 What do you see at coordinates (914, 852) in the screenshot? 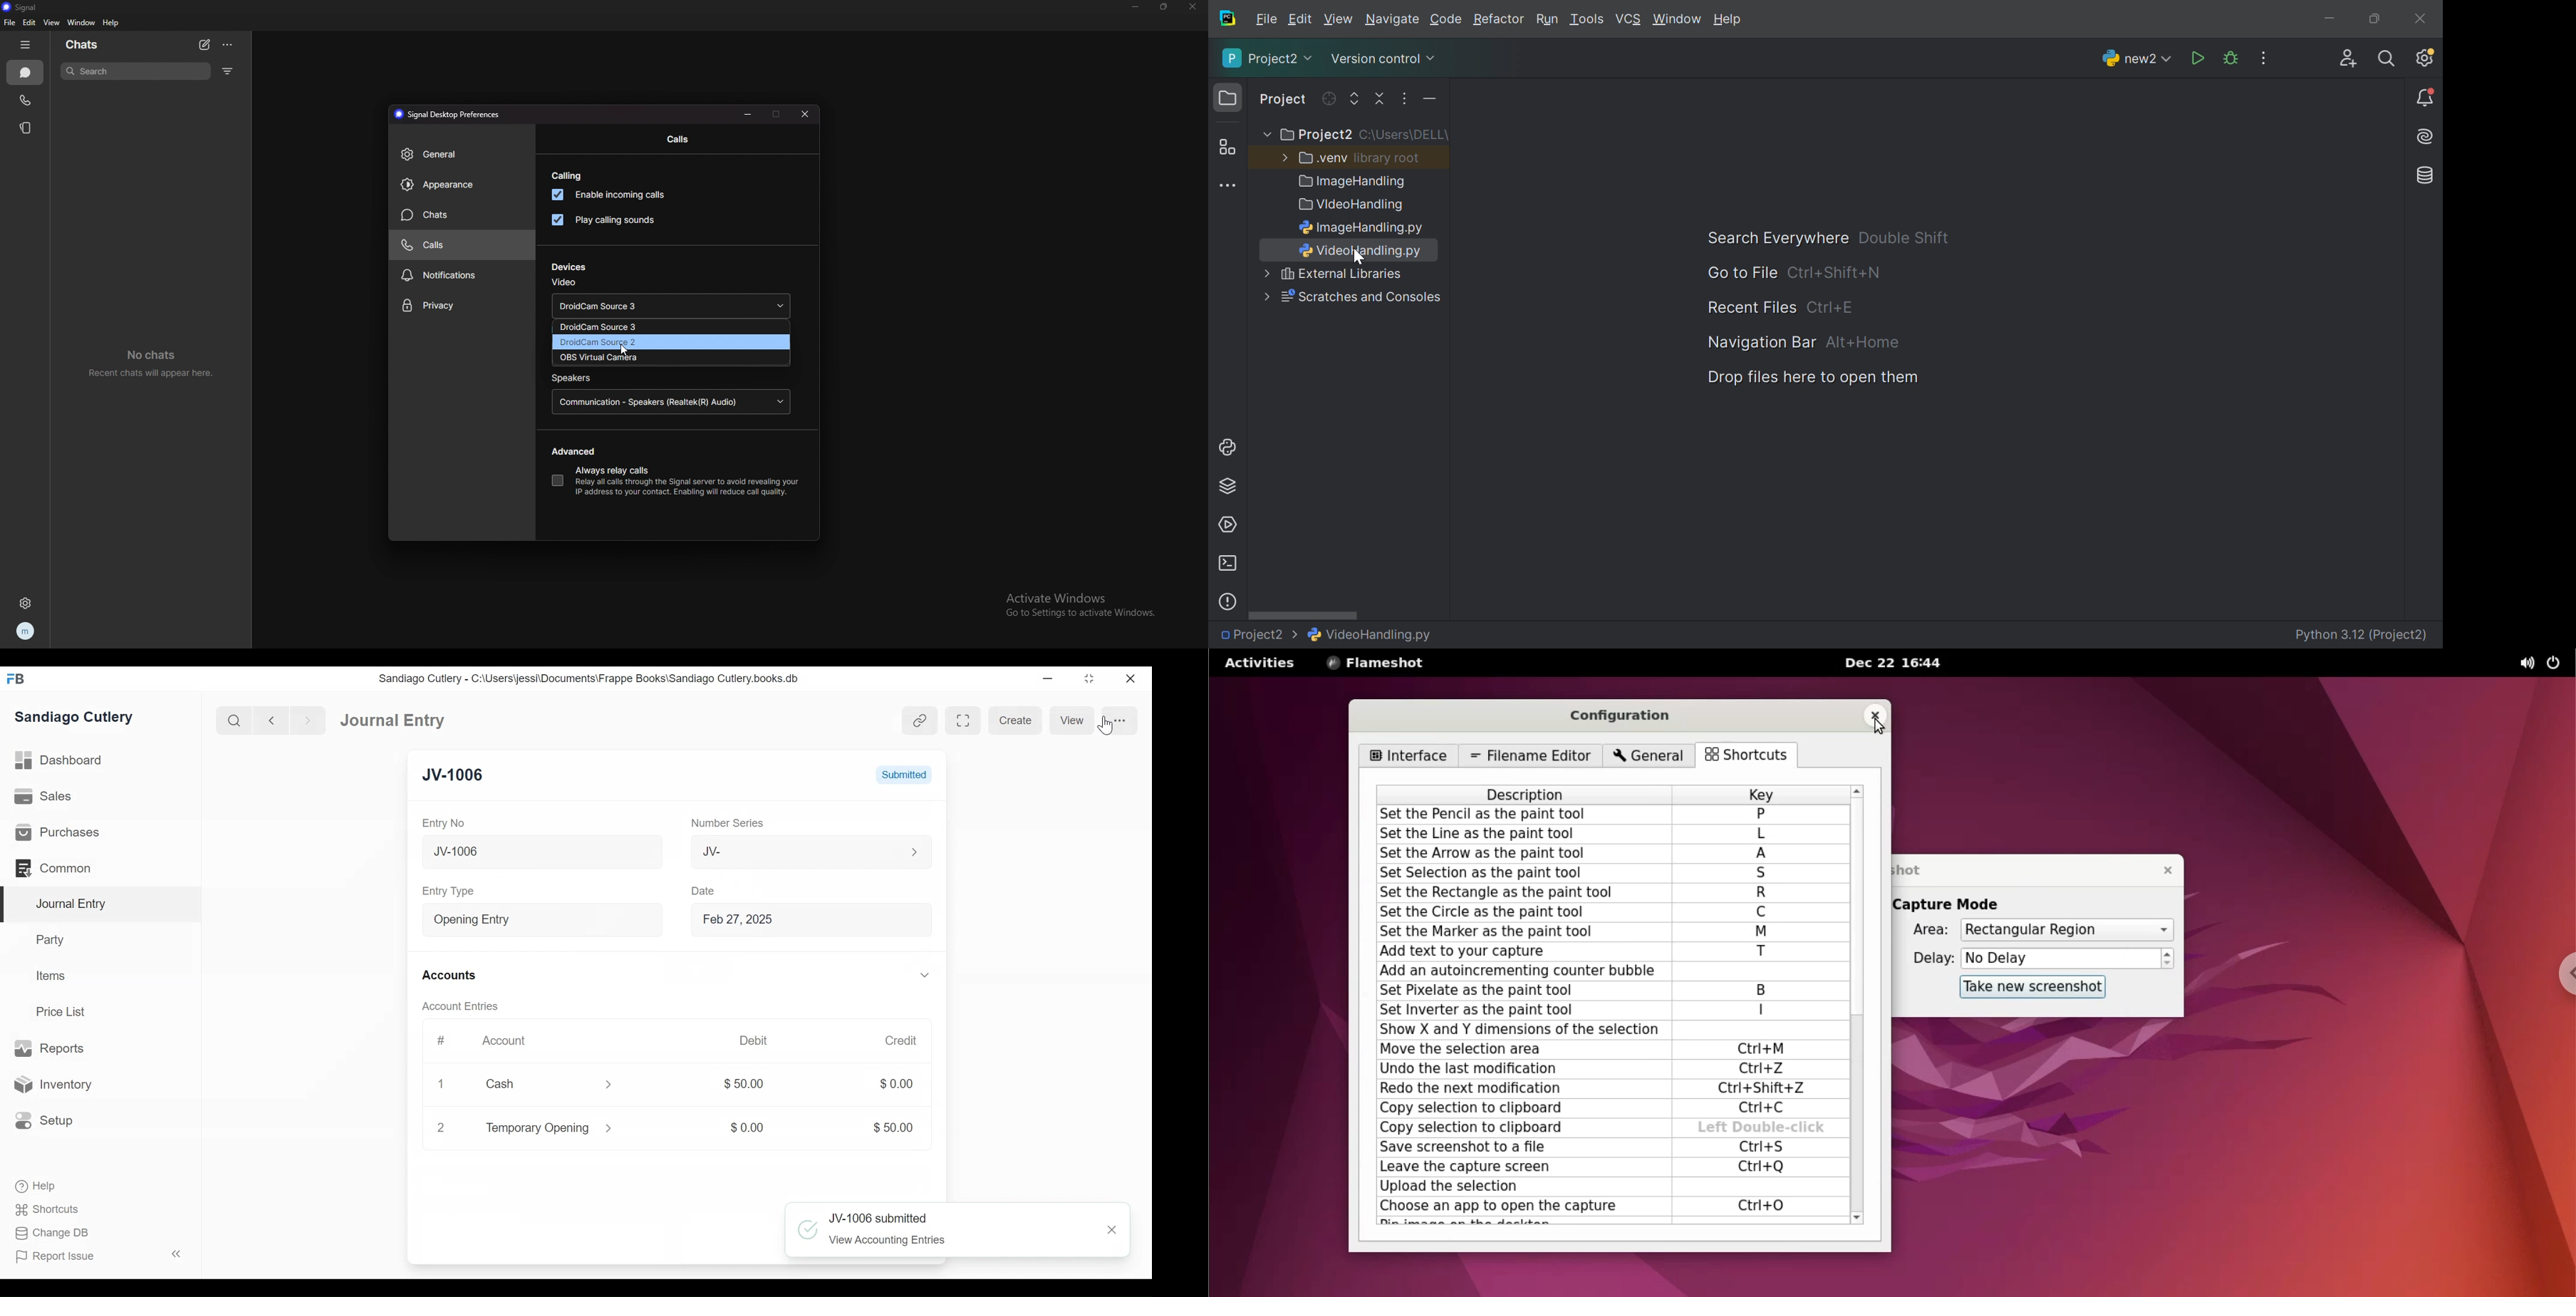
I see `Expand` at bounding box center [914, 852].